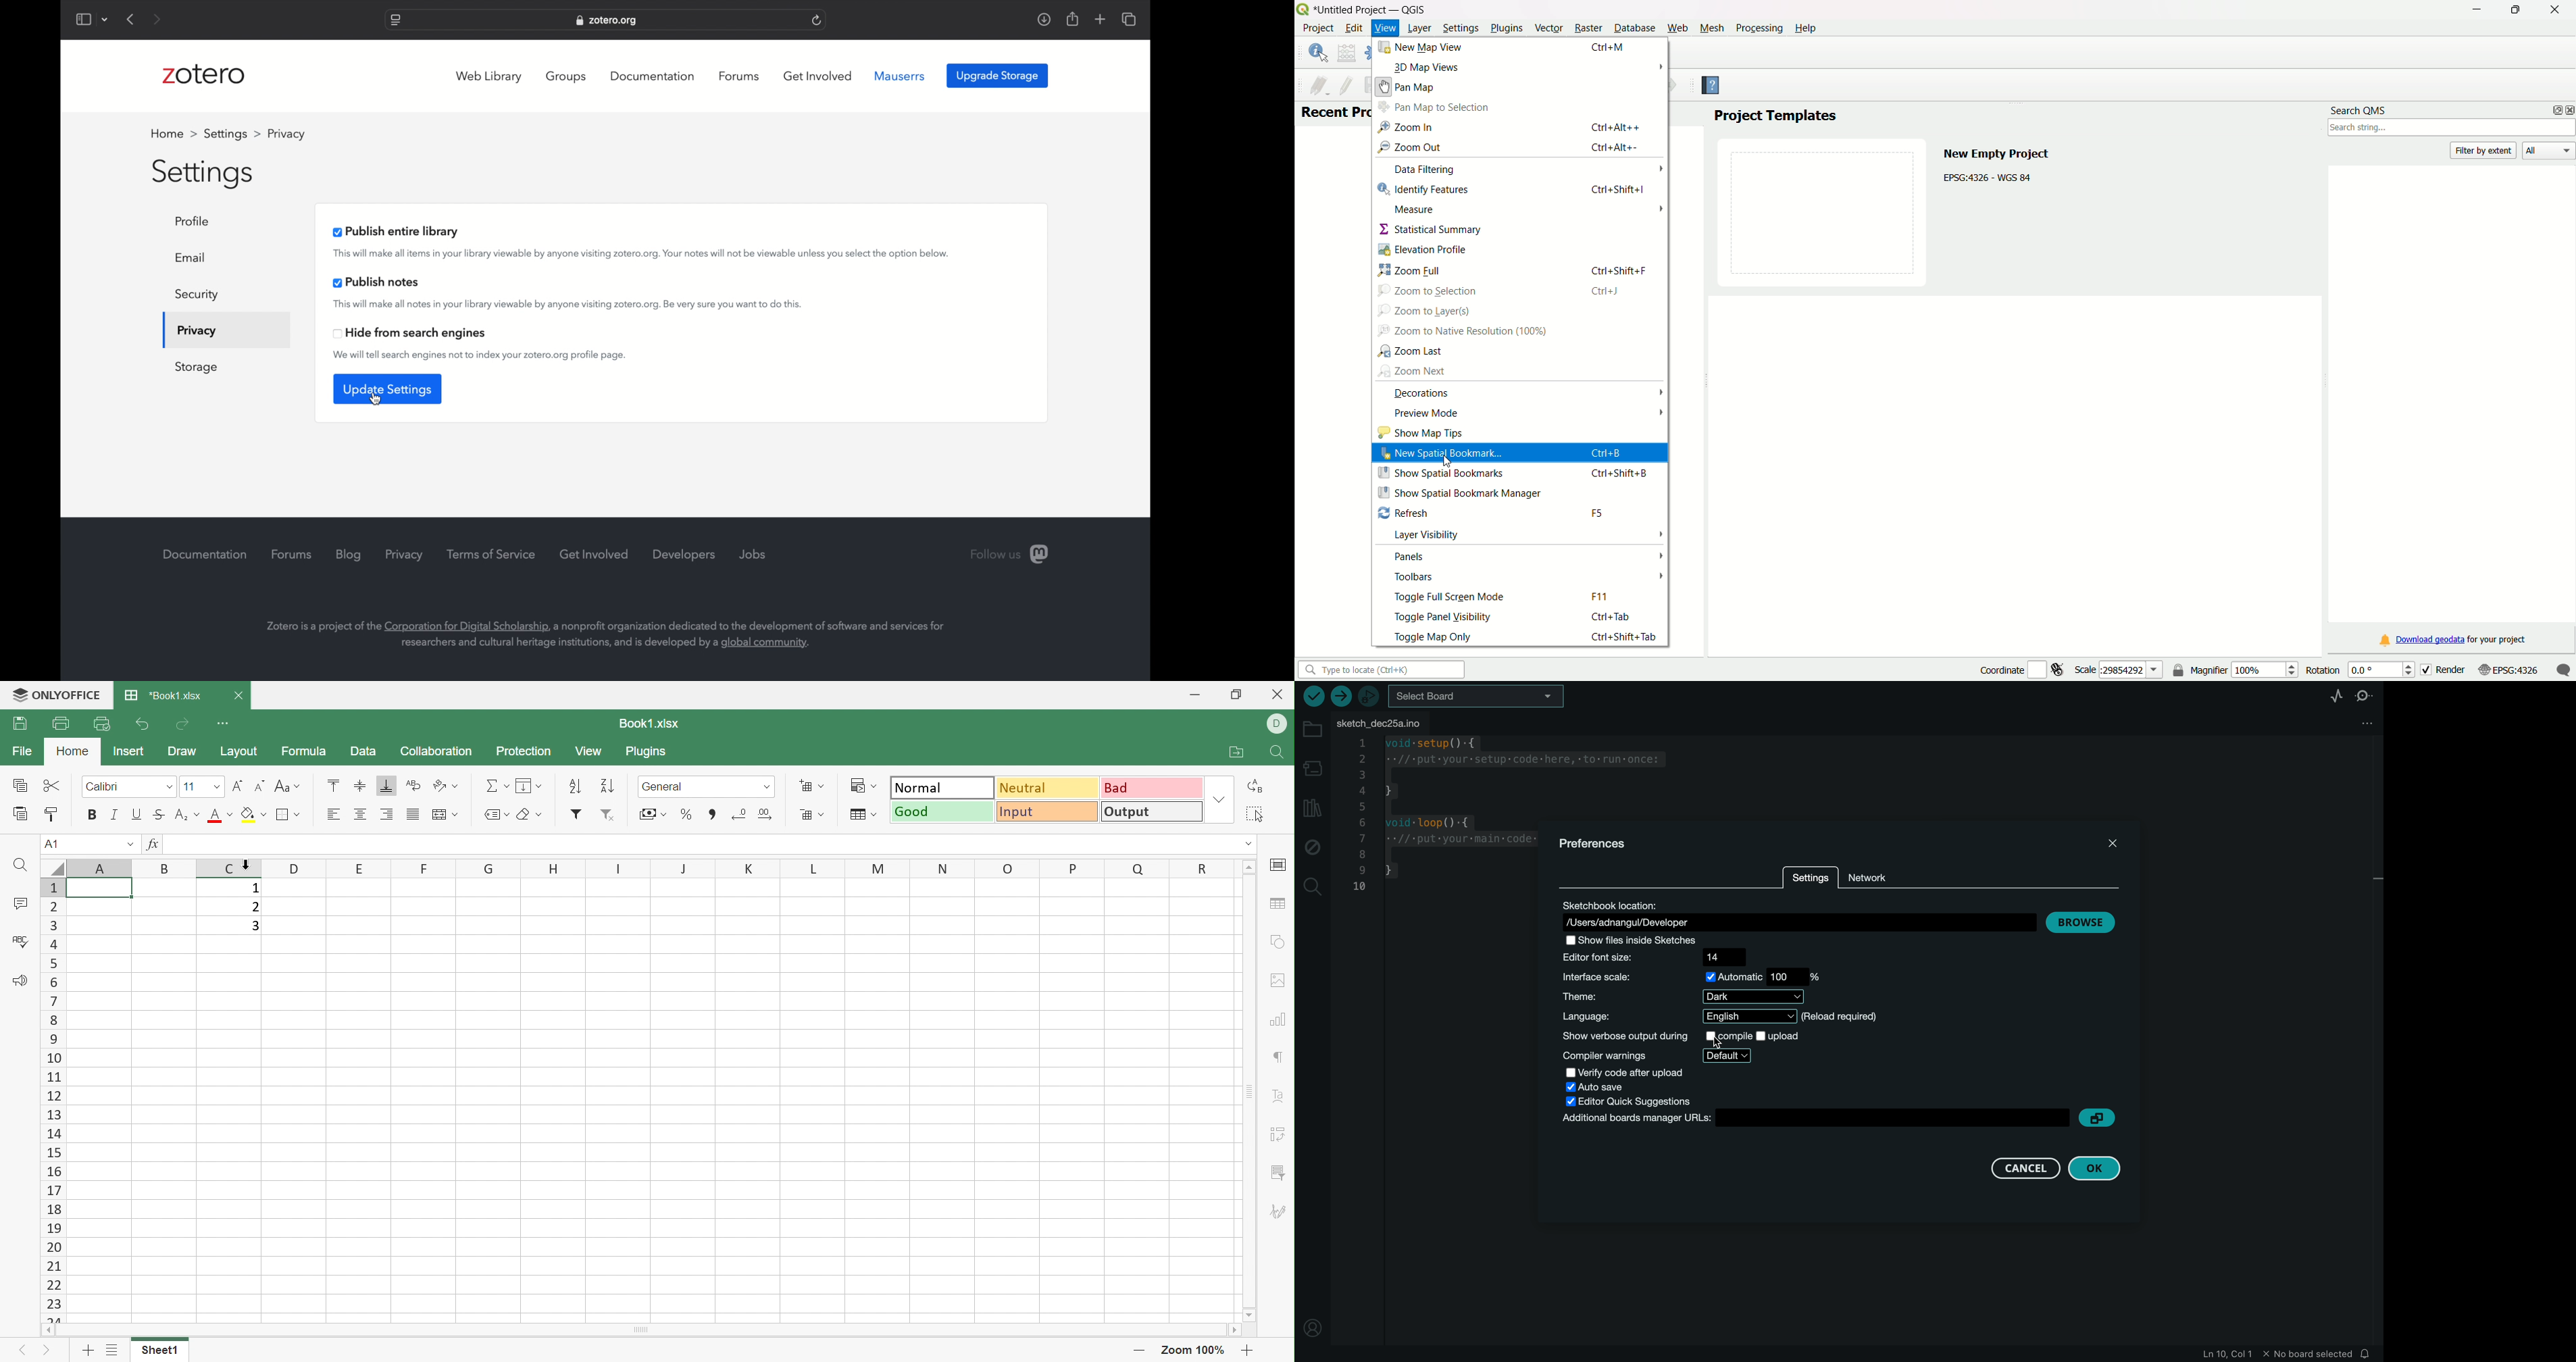 This screenshot has width=2576, height=1372. What do you see at coordinates (1619, 270) in the screenshot?
I see `ctrl+shift+F` at bounding box center [1619, 270].